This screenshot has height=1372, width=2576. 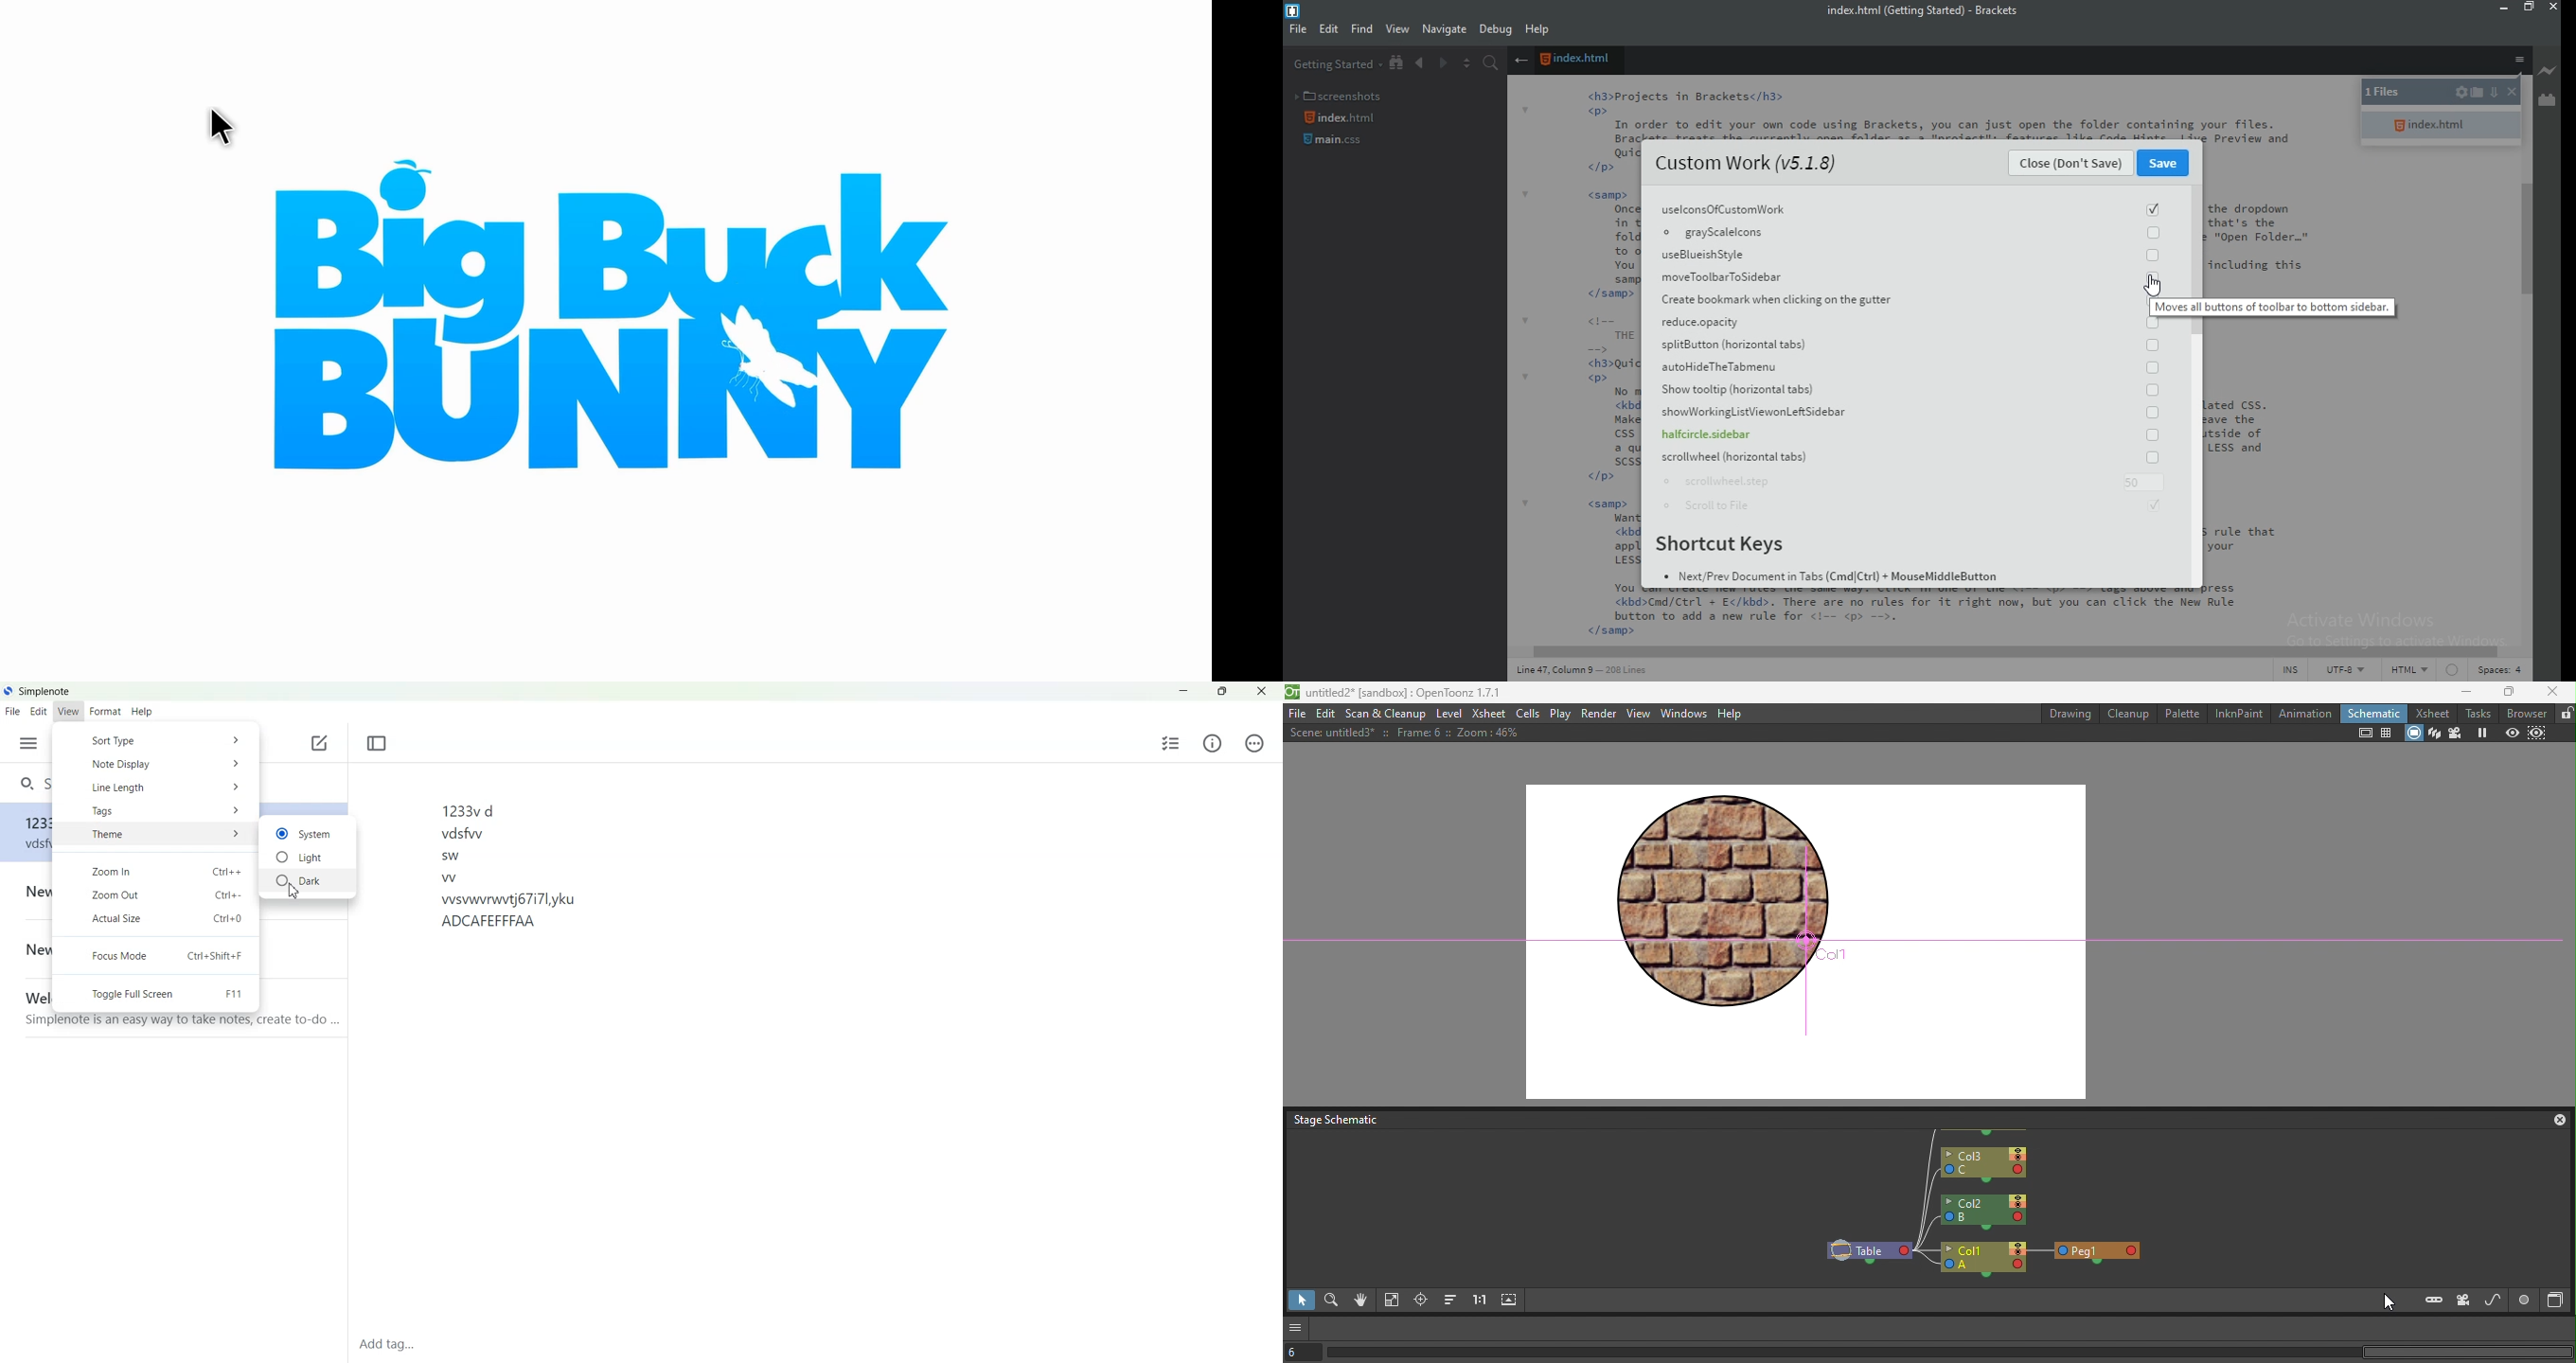 What do you see at coordinates (29, 743) in the screenshot?
I see `open sidebar` at bounding box center [29, 743].